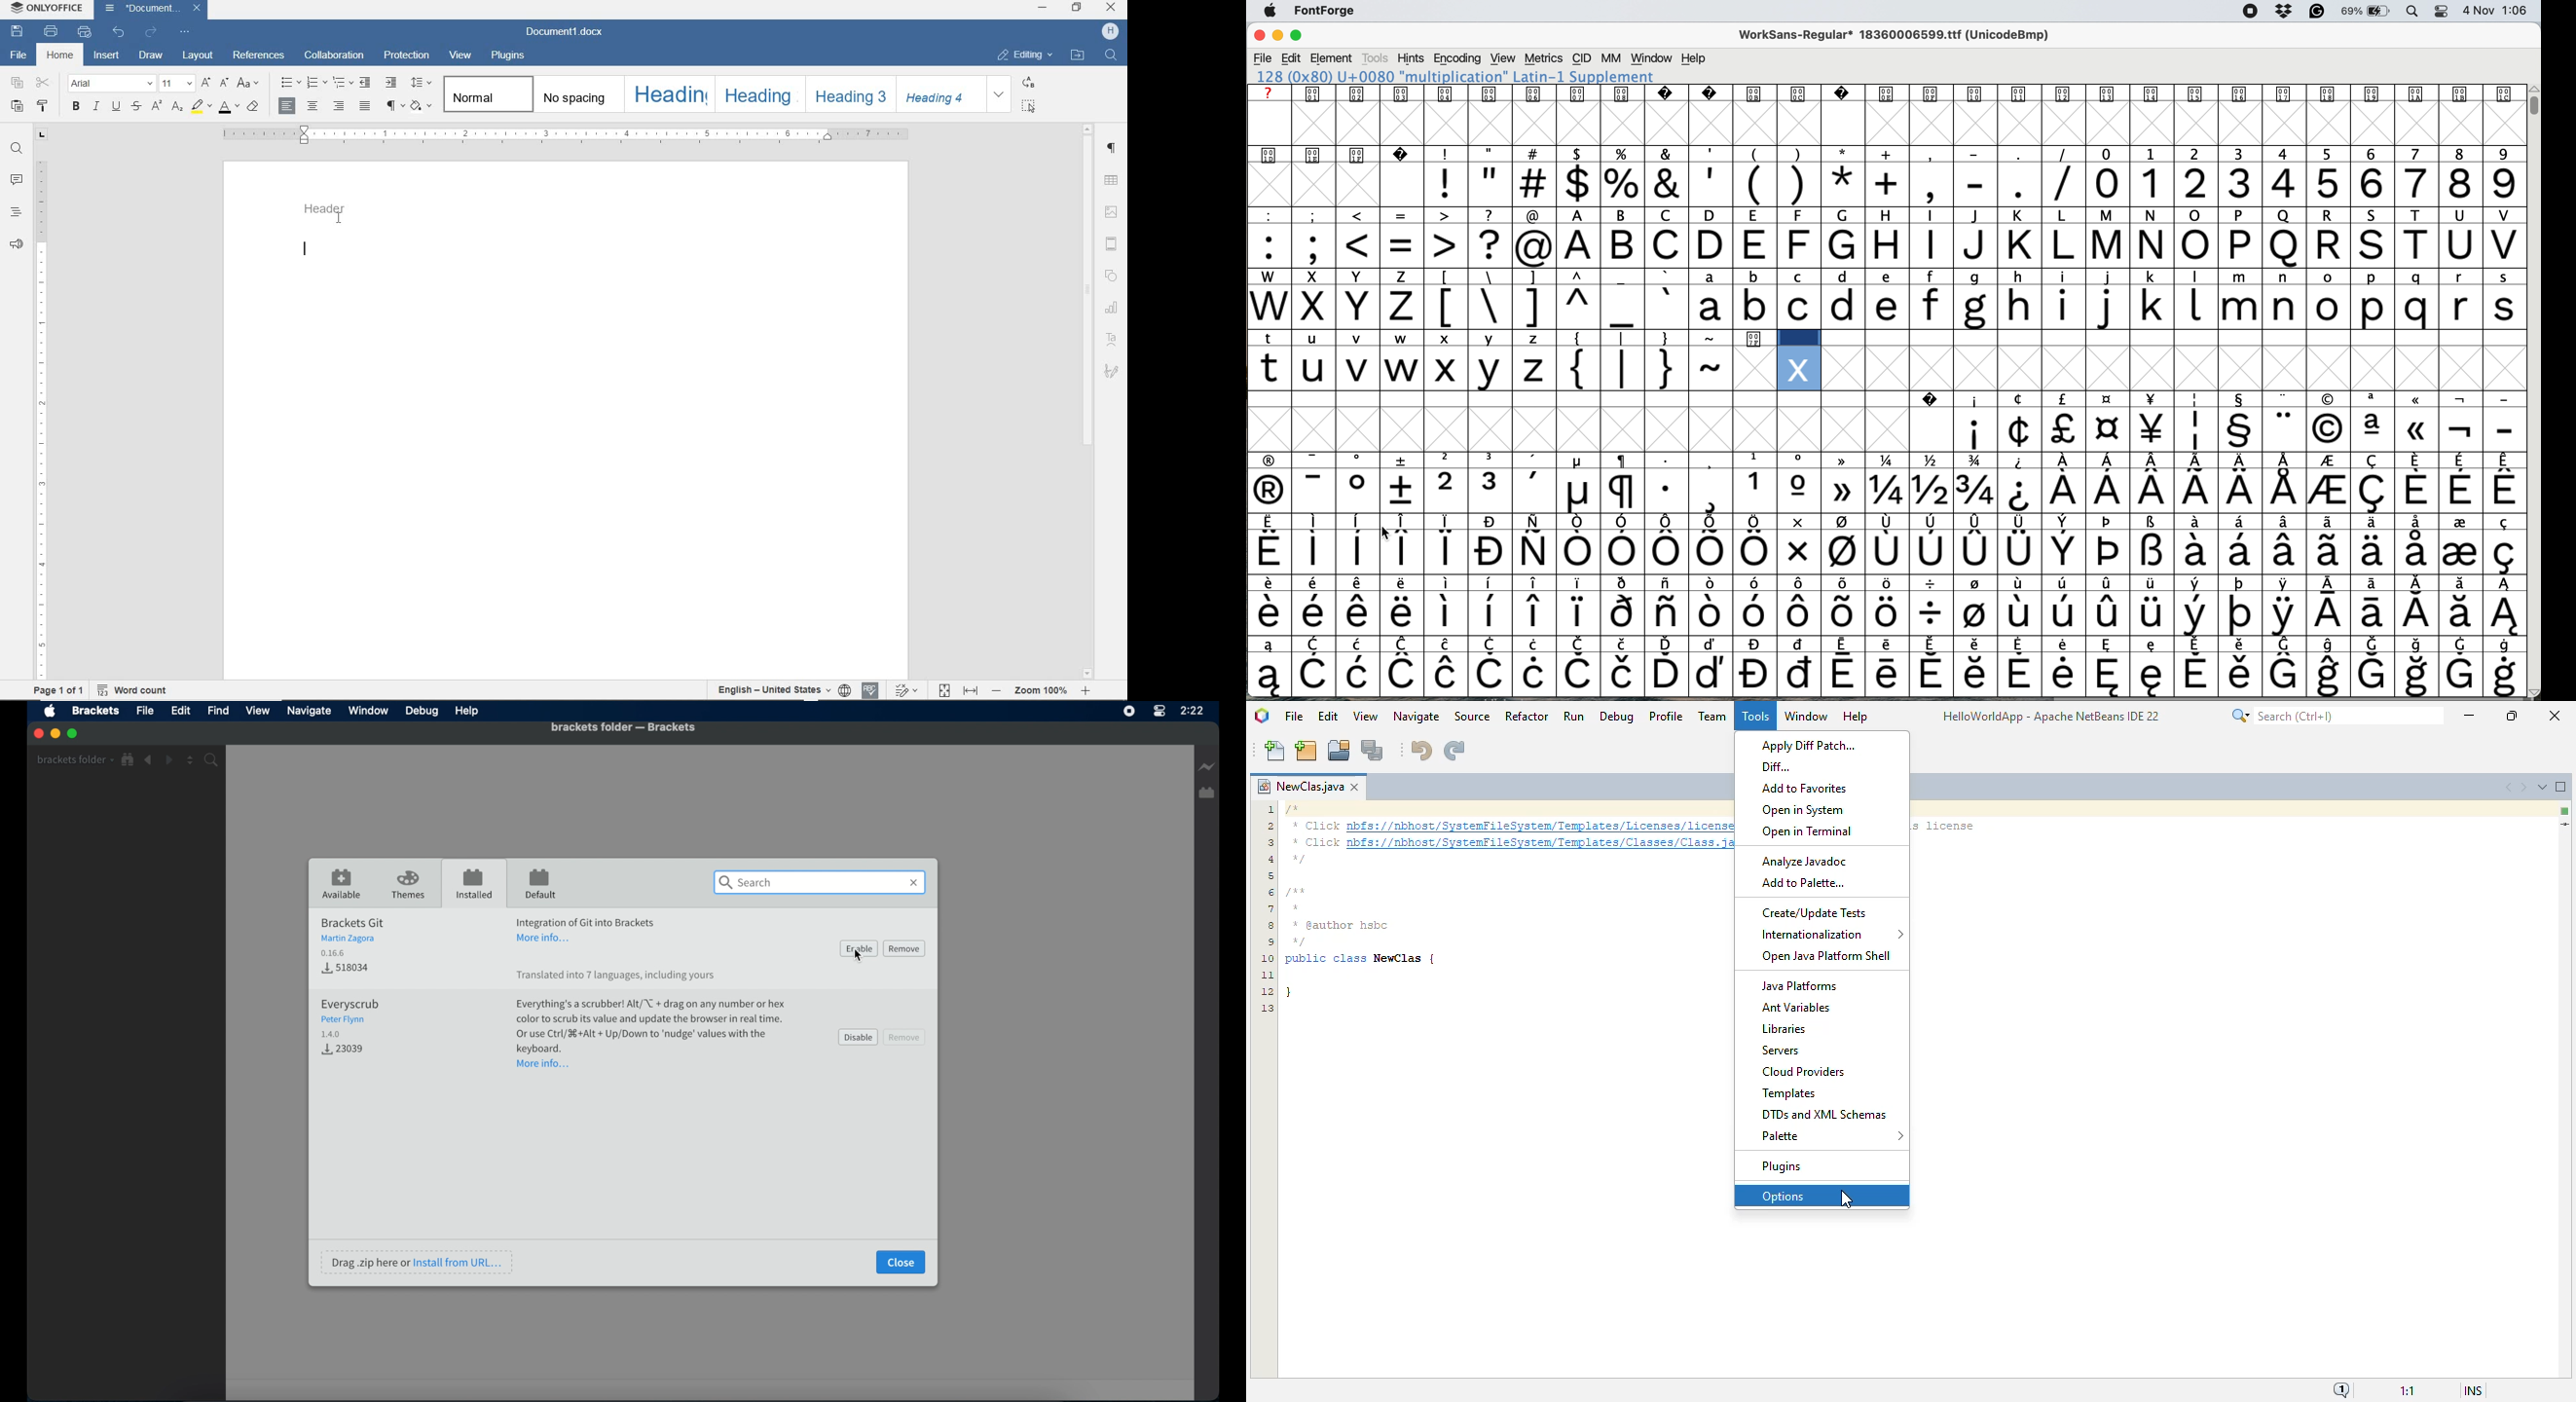 The width and height of the screenshot is (2576, 1428). Describe the element at coordinates (565, 33) in the screenshot. I see `DOCUMENT NAME` at that location.